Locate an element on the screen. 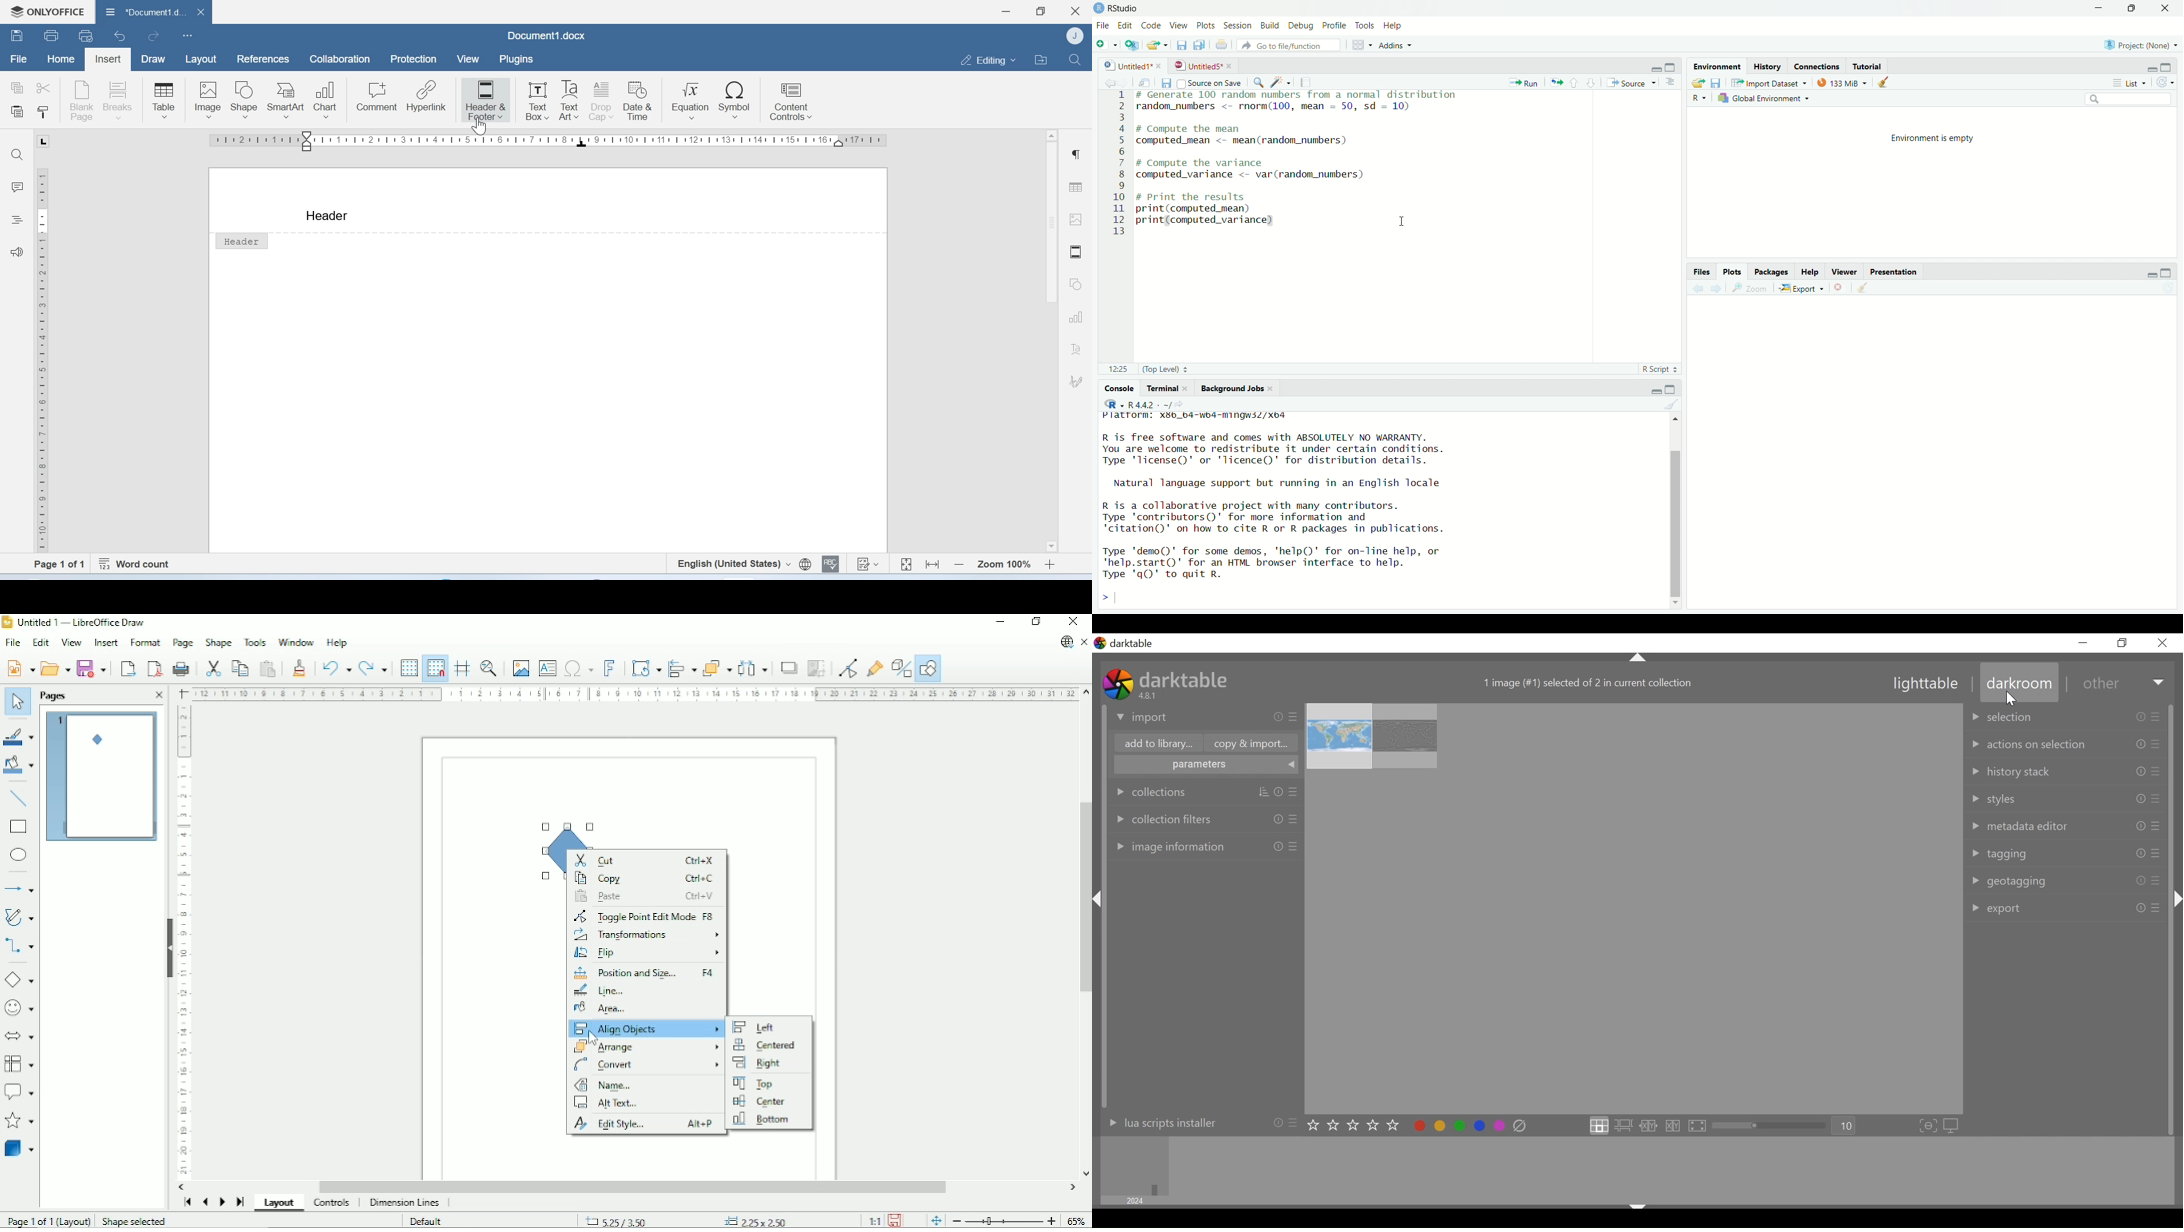  environment is located at coordinates (1718, 65).